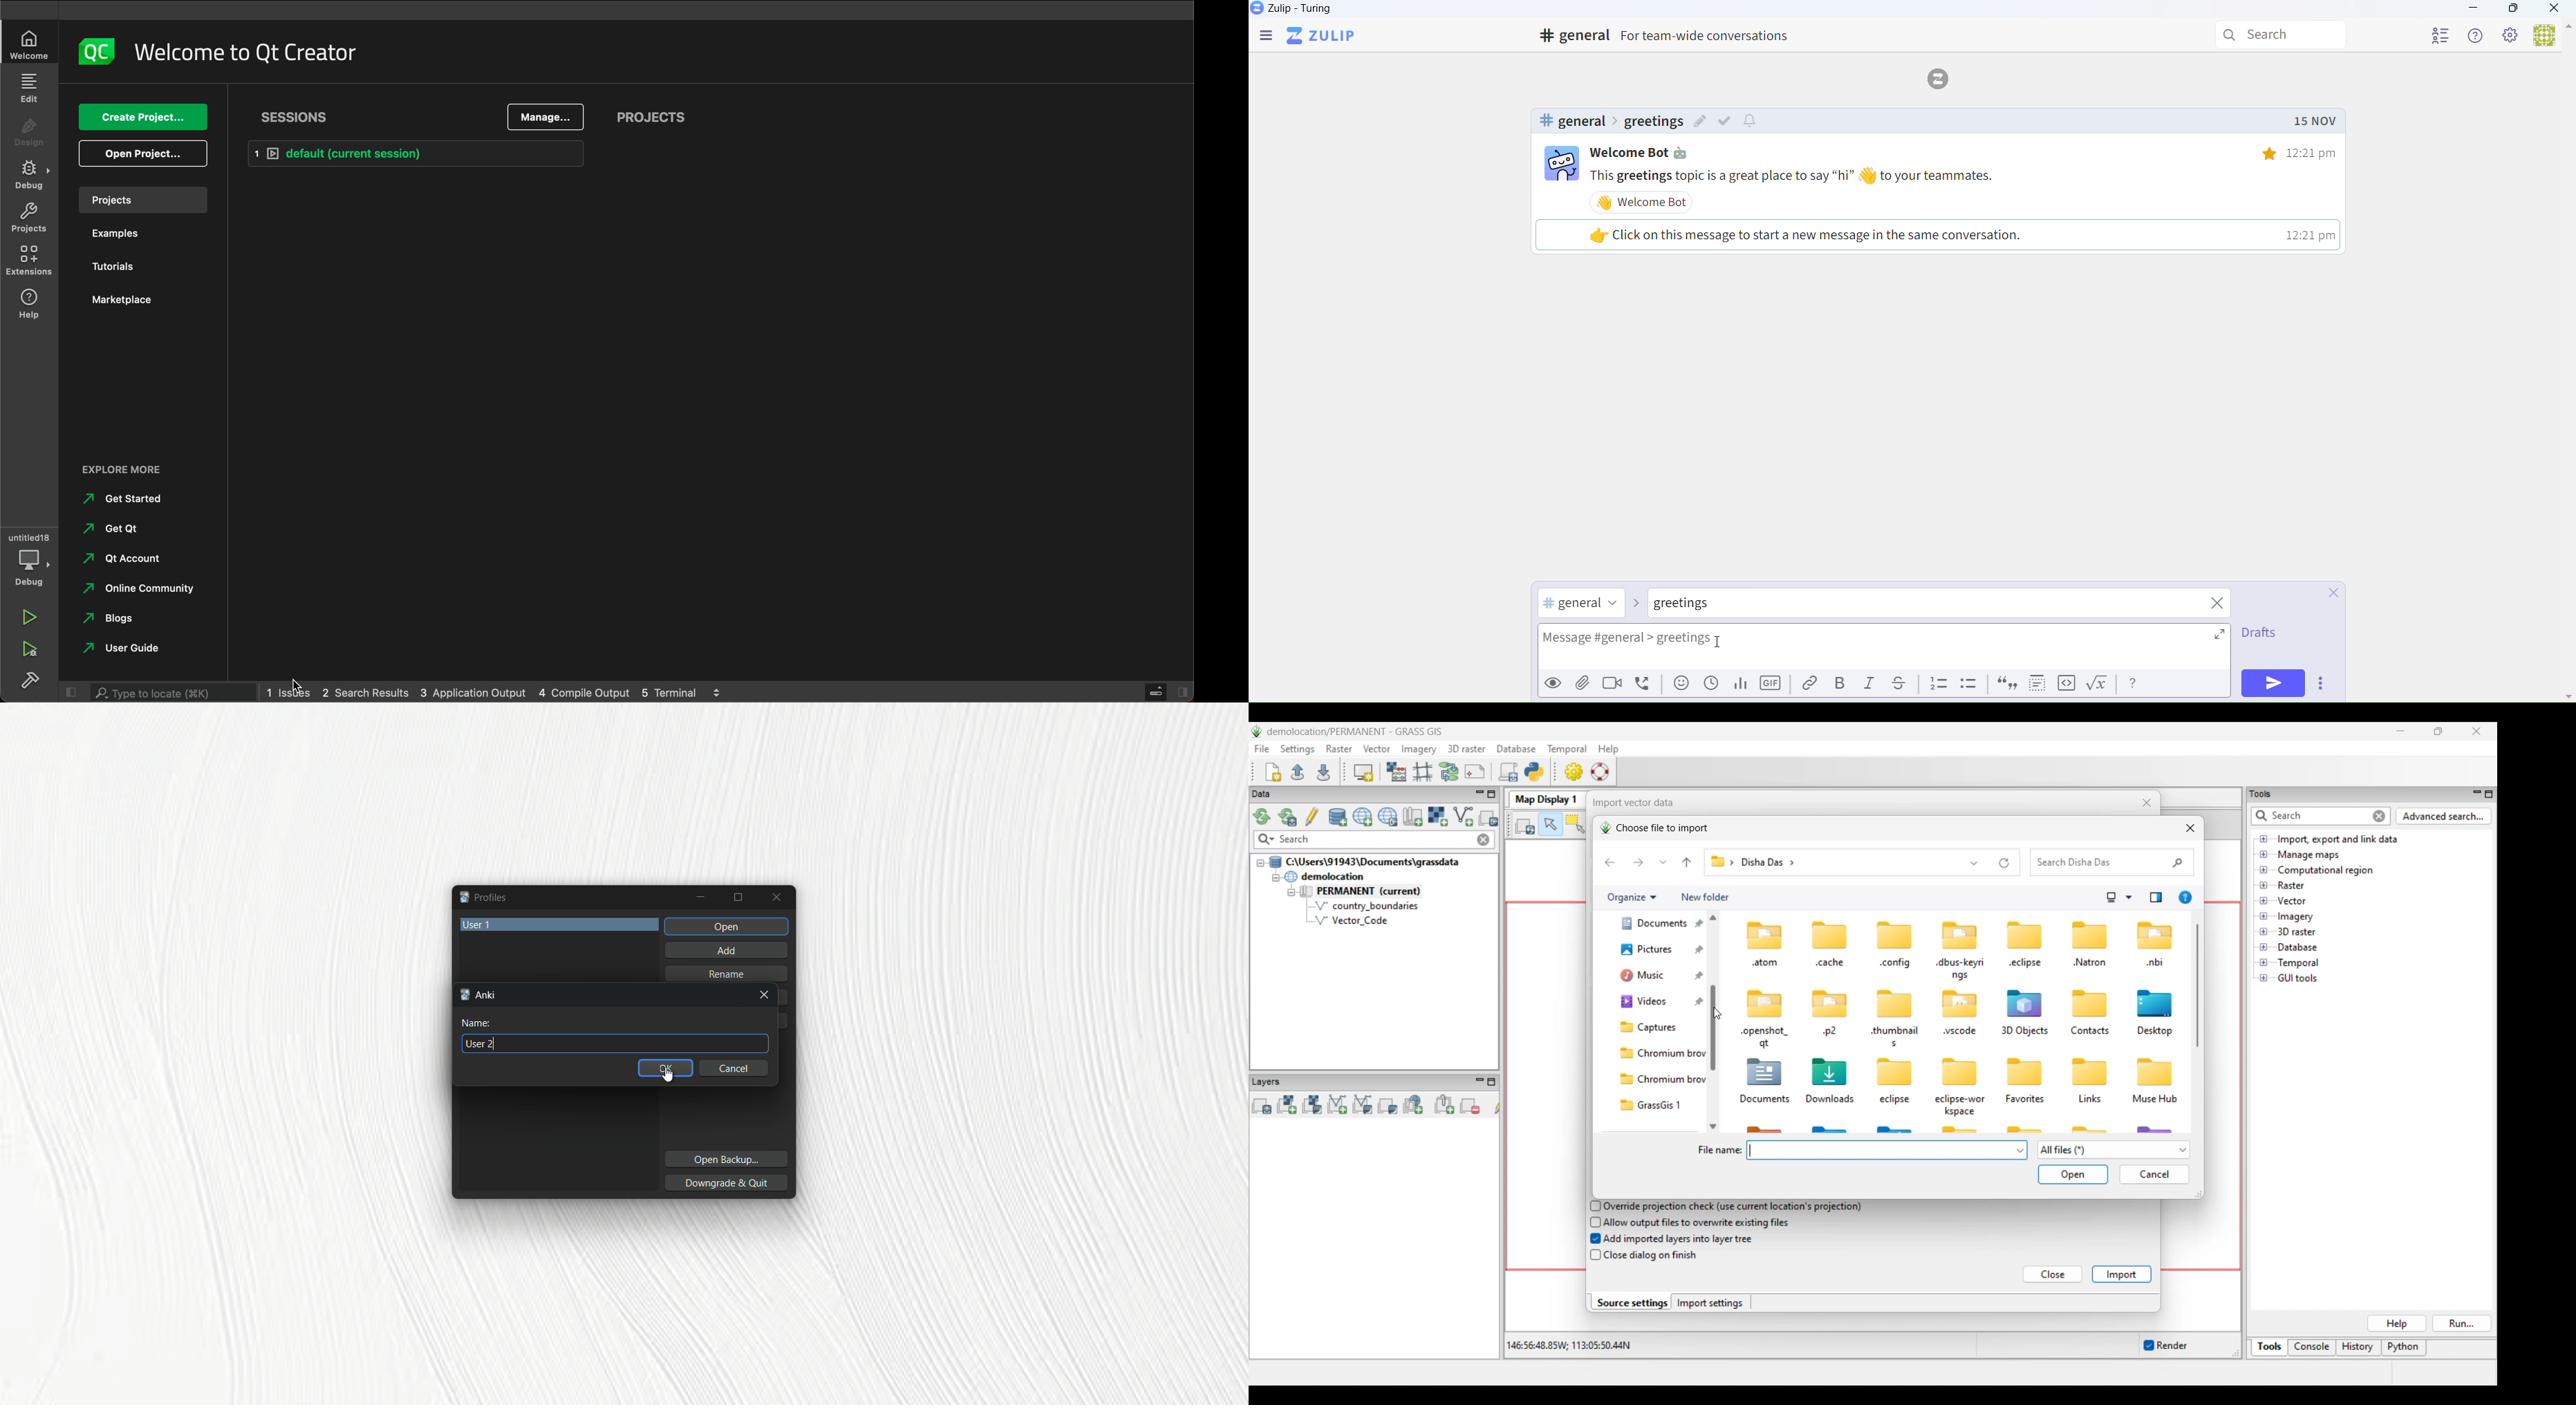  I want to click on online community, so click(143, 590).